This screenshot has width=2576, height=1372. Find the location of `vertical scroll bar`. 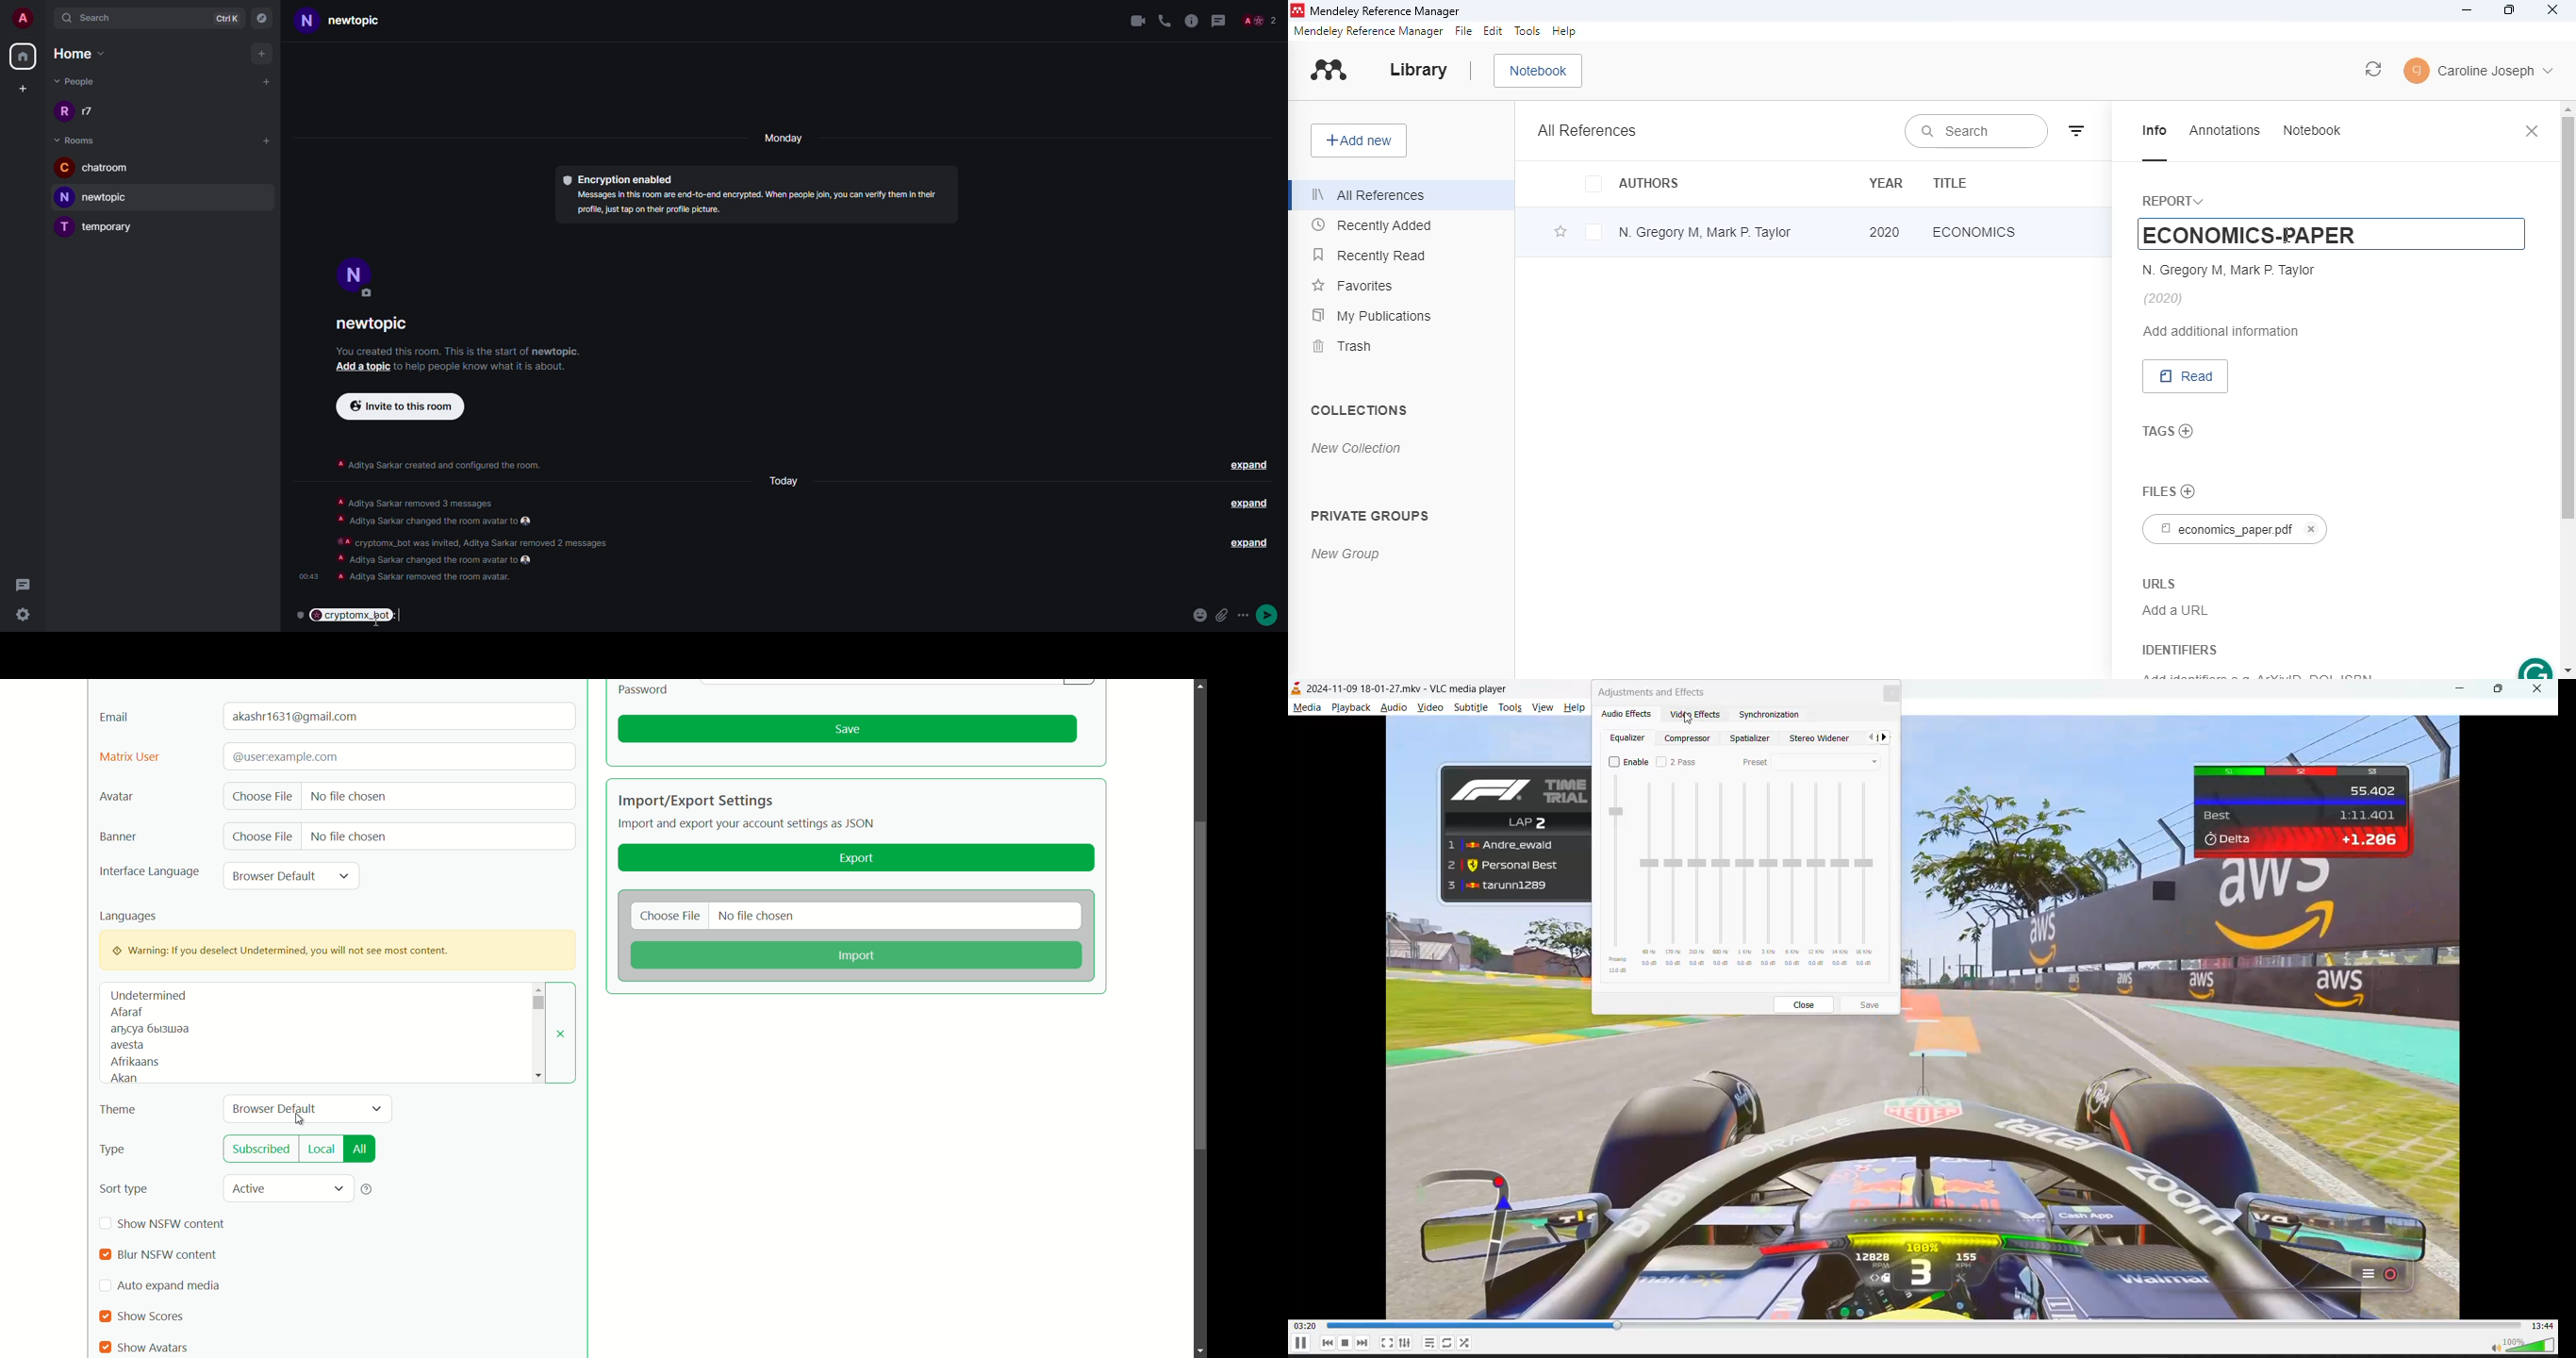

vertical scroll bar is located at coordinates (2566, 319).